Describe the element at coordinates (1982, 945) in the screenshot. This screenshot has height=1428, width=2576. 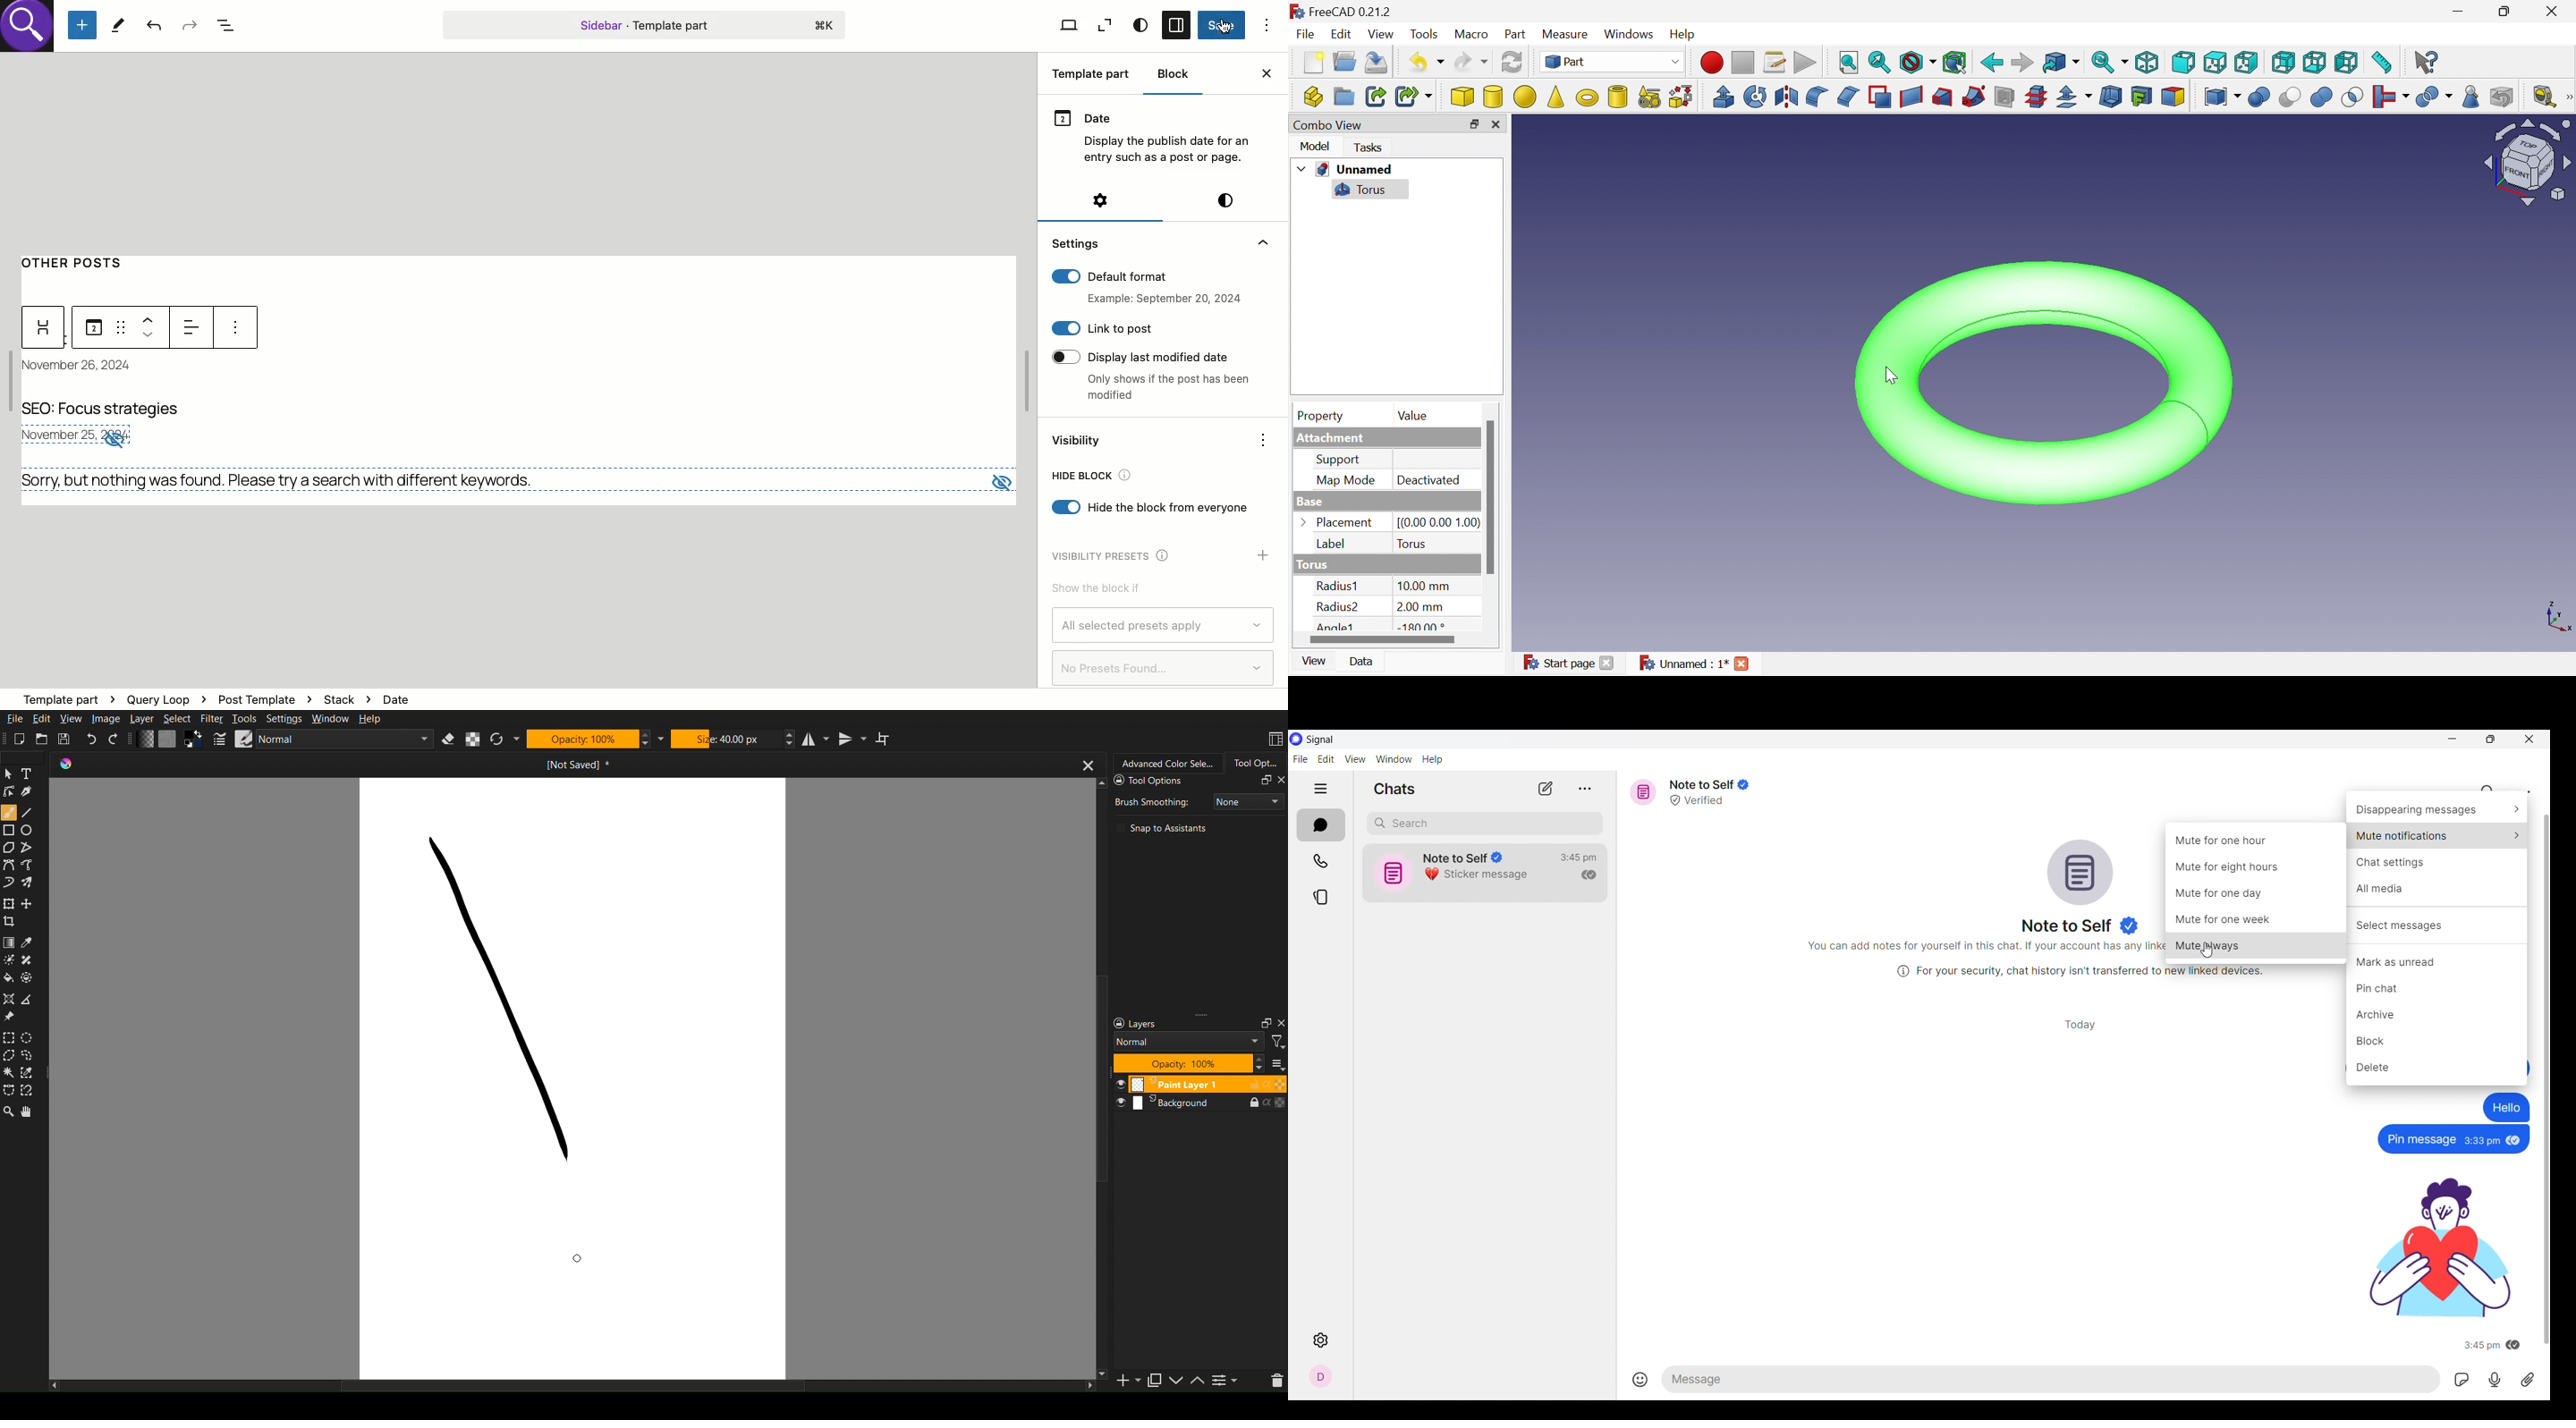
I see `You can add notes for yourself in this chat. If your account has any linke` at that location.